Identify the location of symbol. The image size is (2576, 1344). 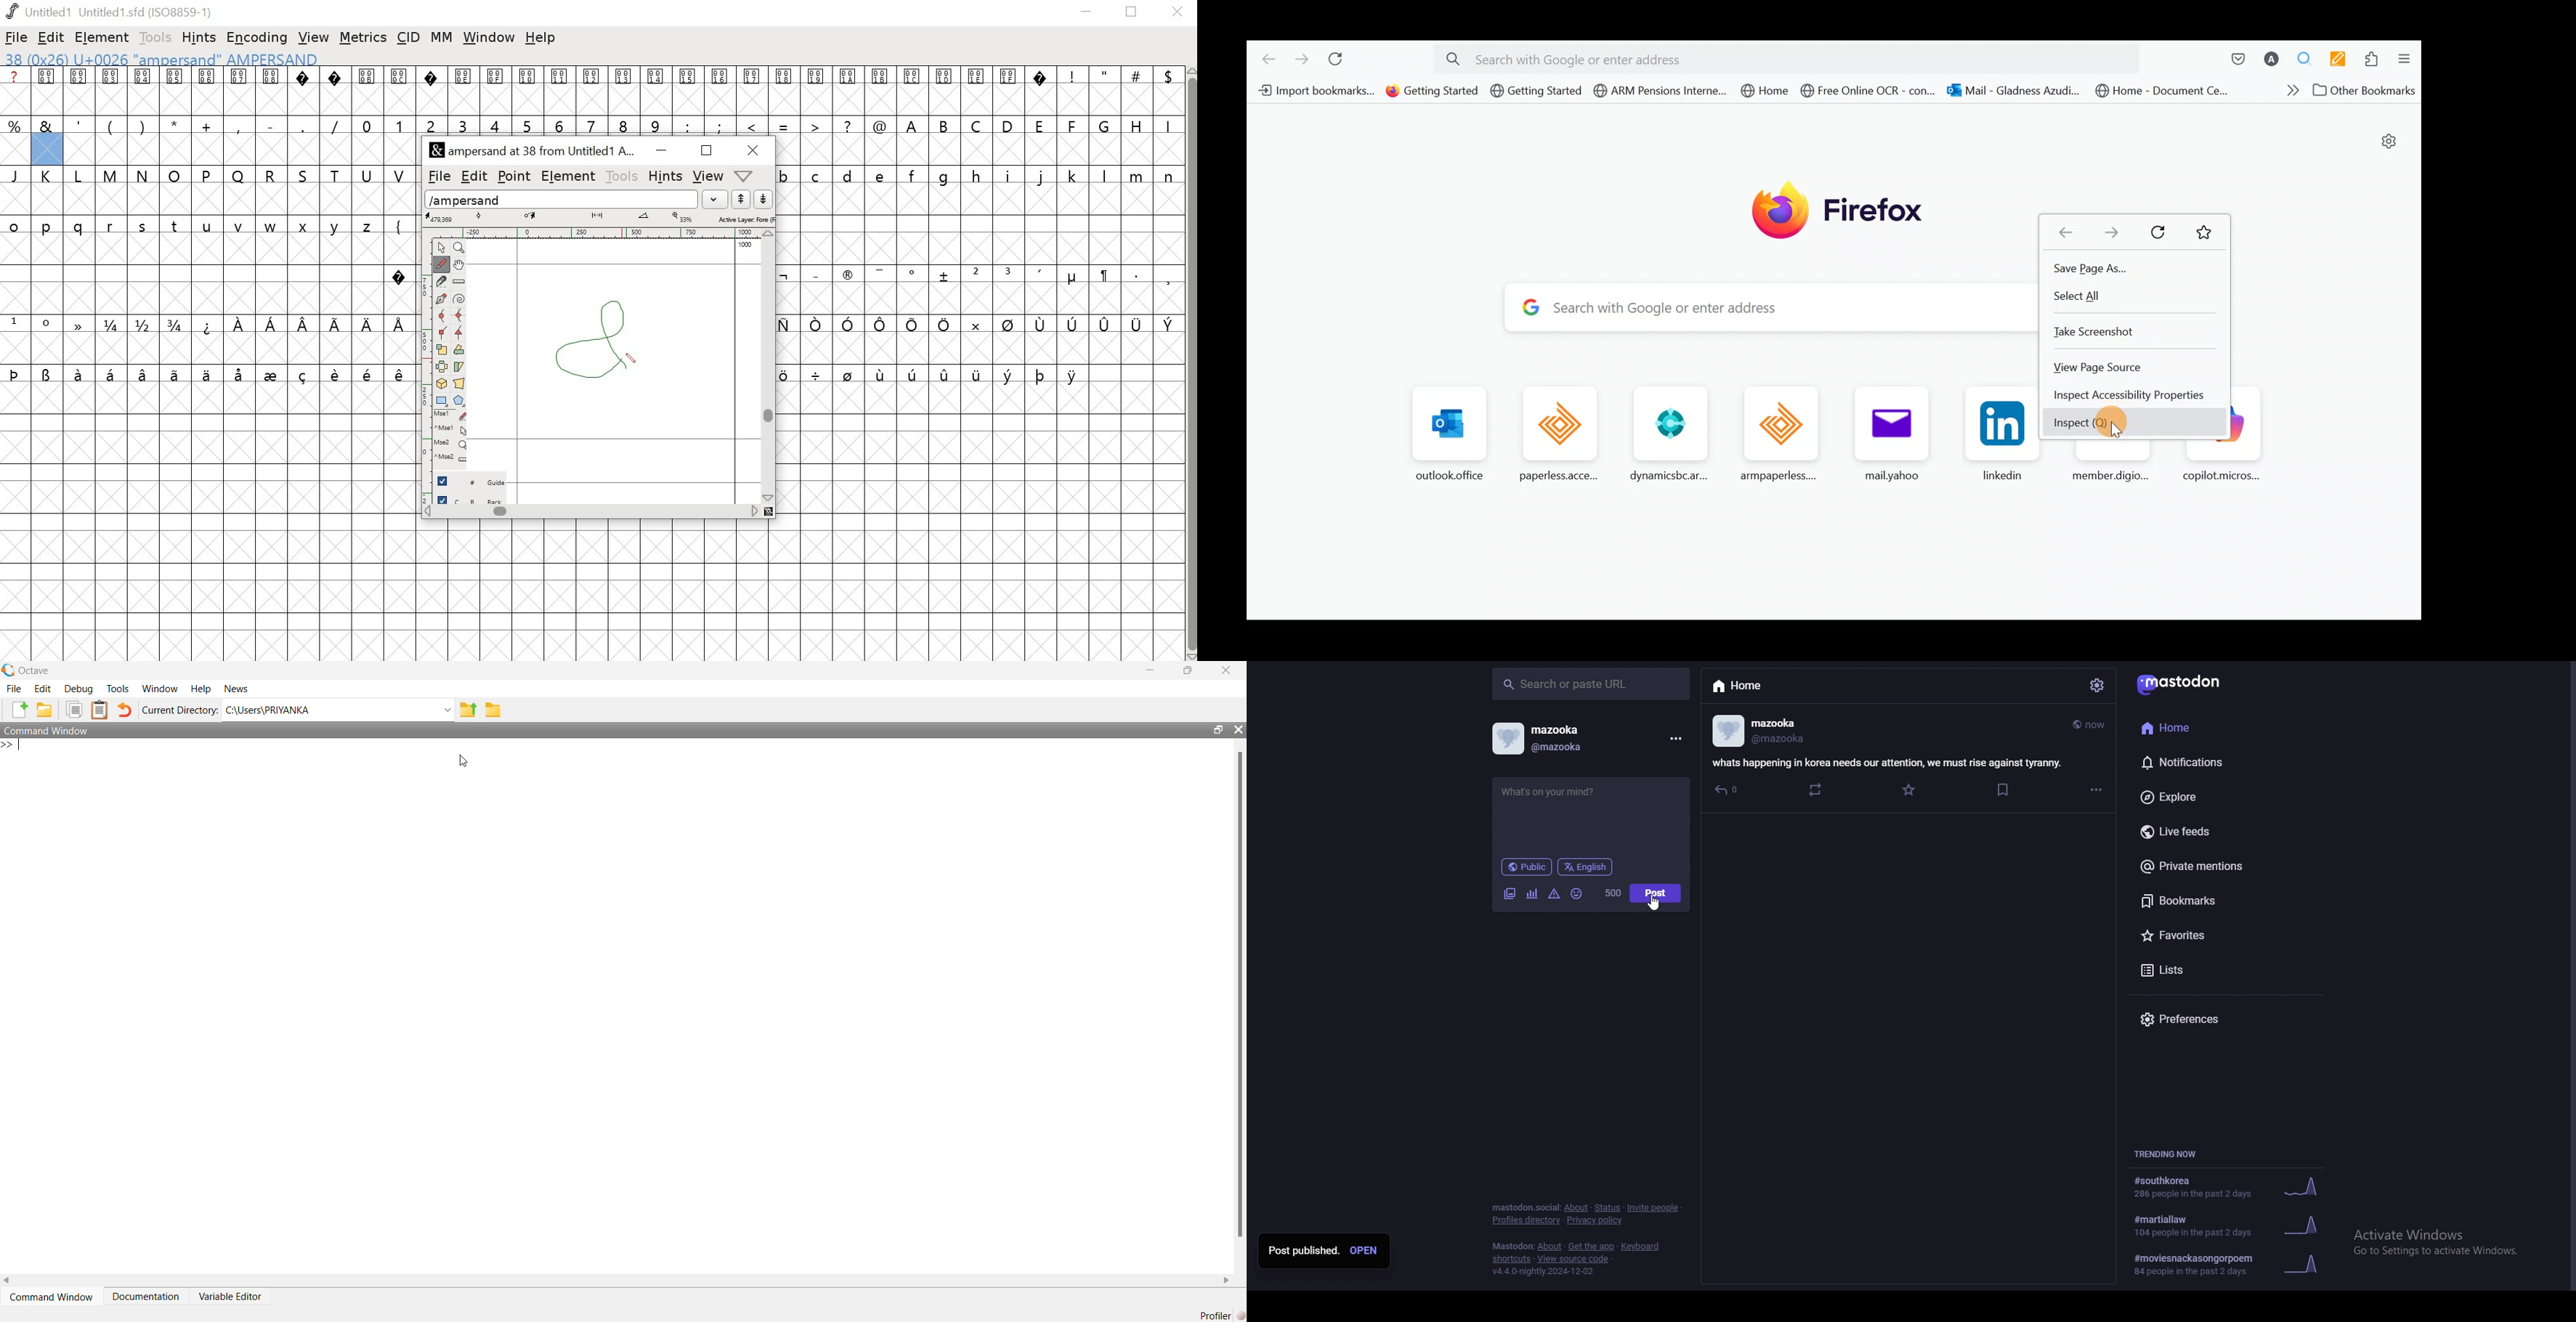
(306, 325).